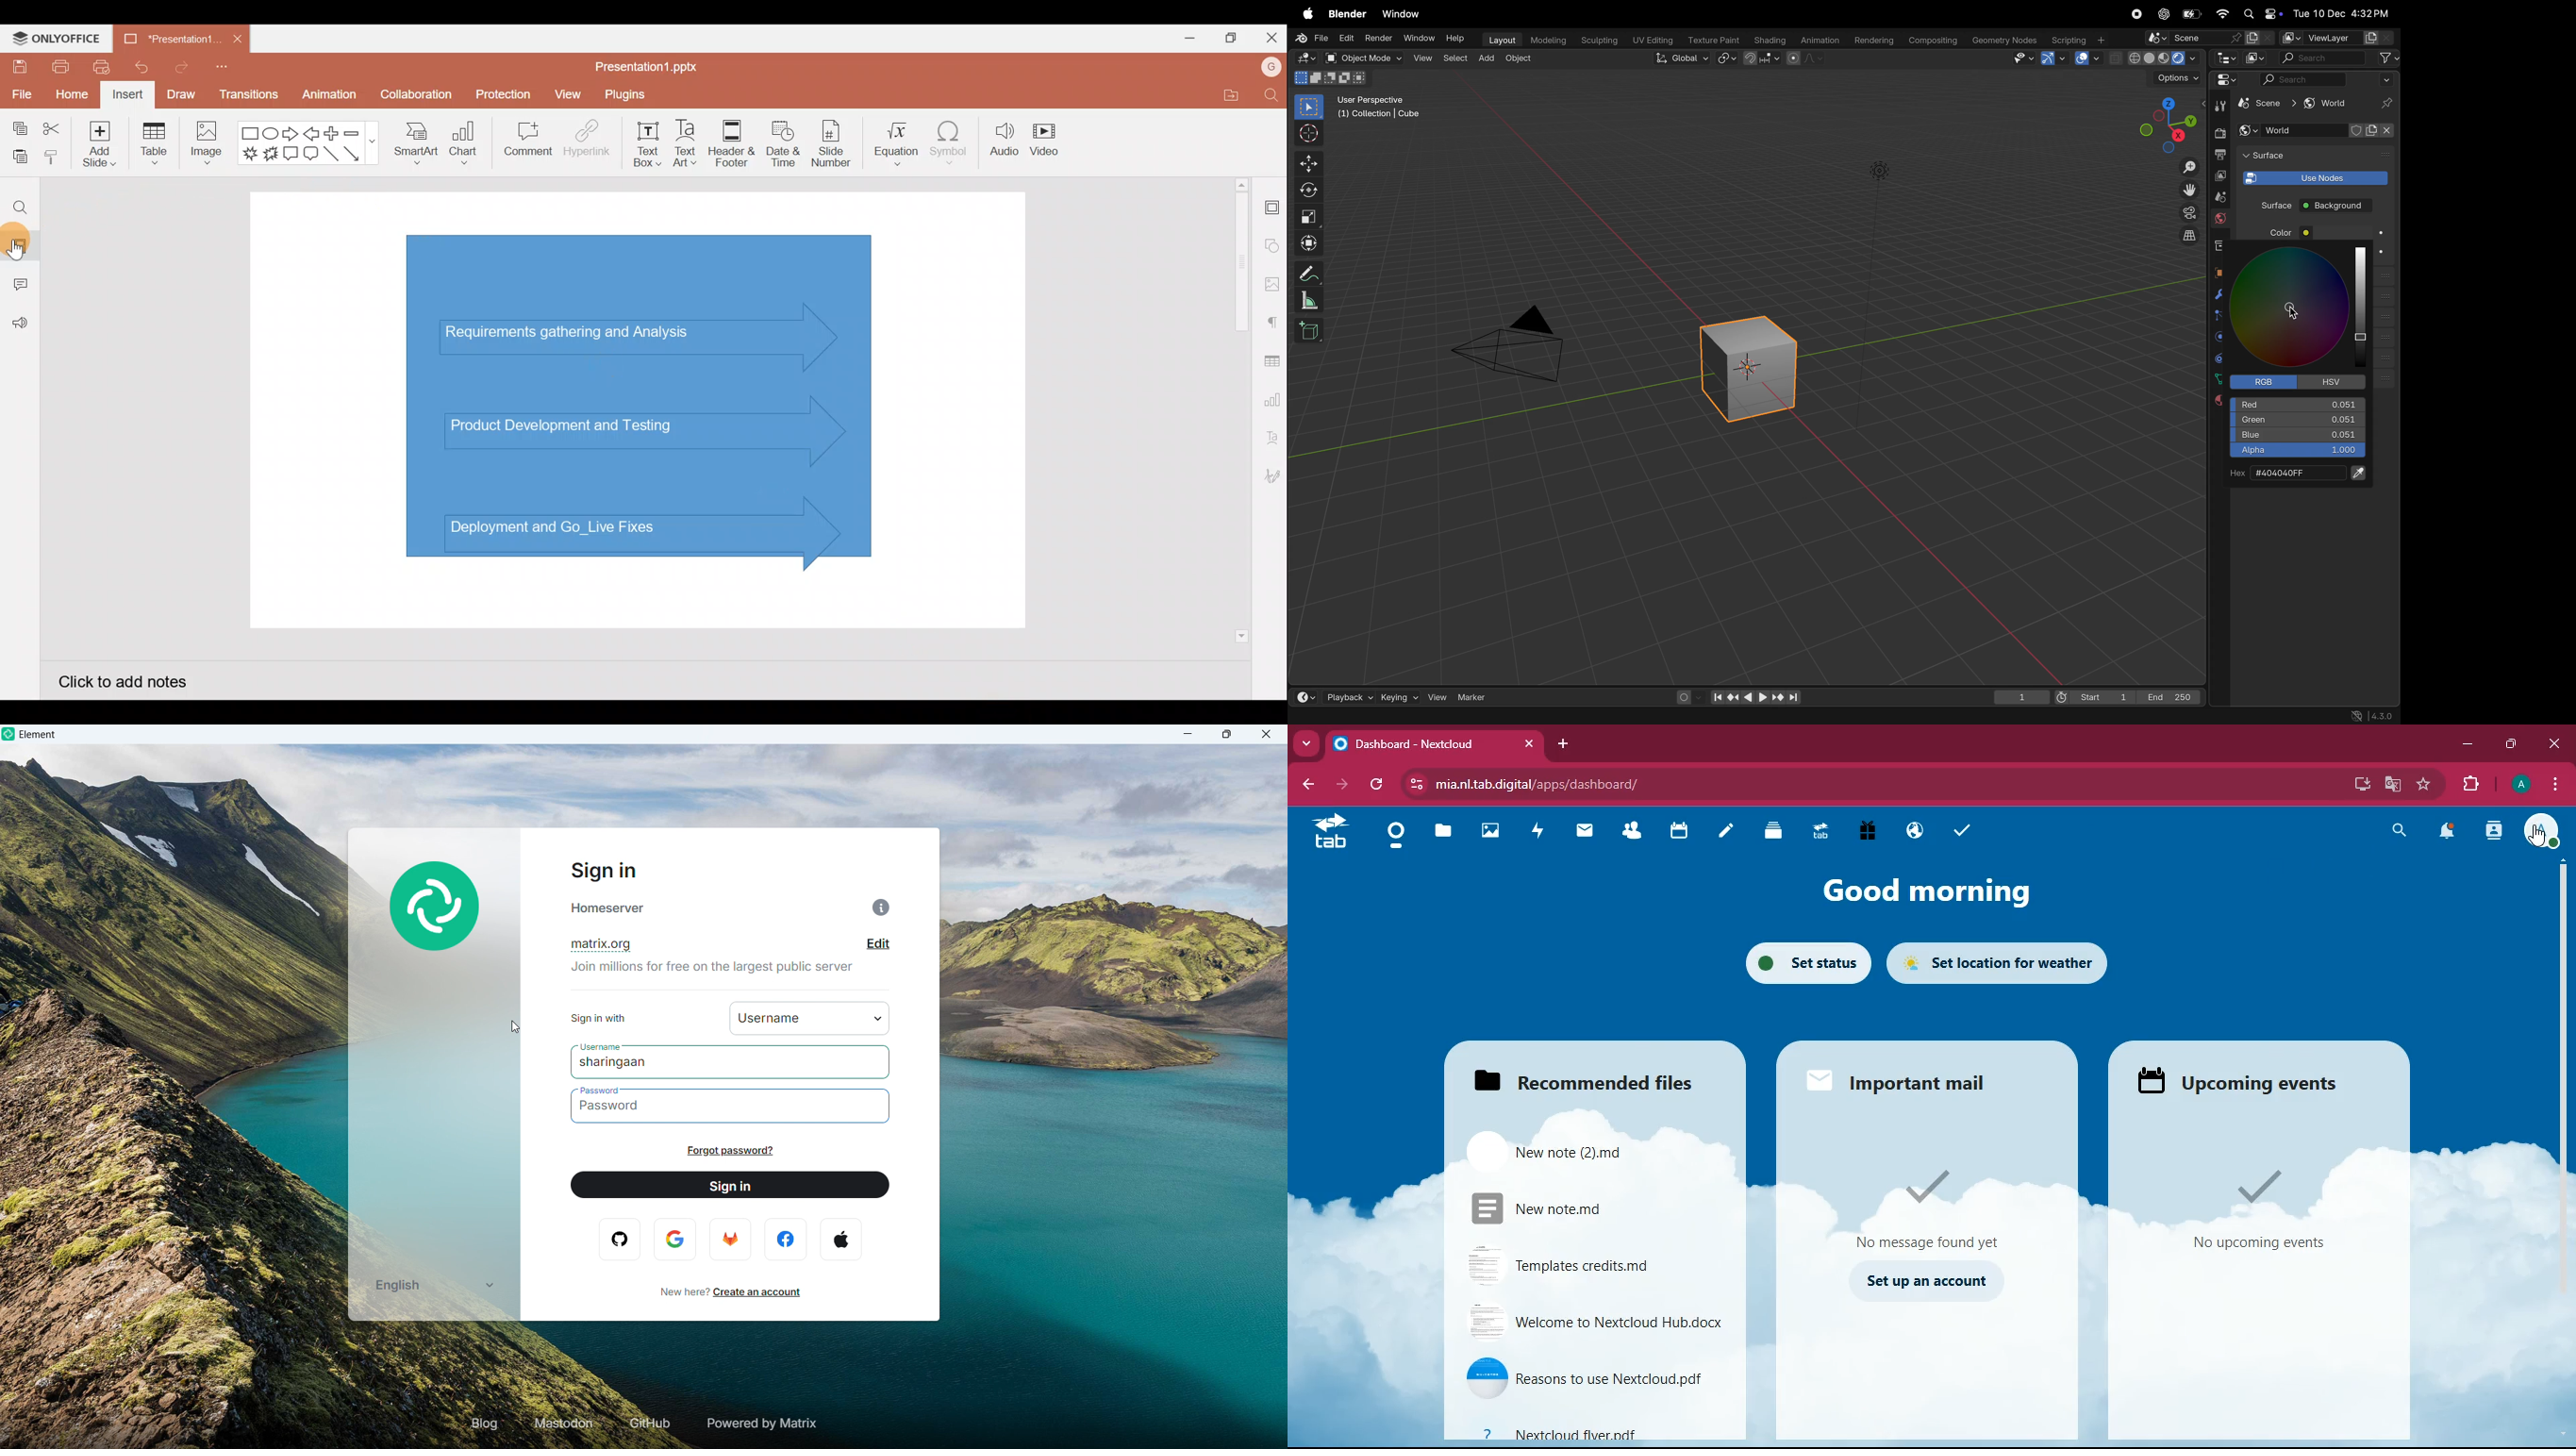 The image size is (2576, 1456). What do you see at coordinates (1873, 40) in the screenshot?
I see `Rendering` at bounding box center [1873, 40].